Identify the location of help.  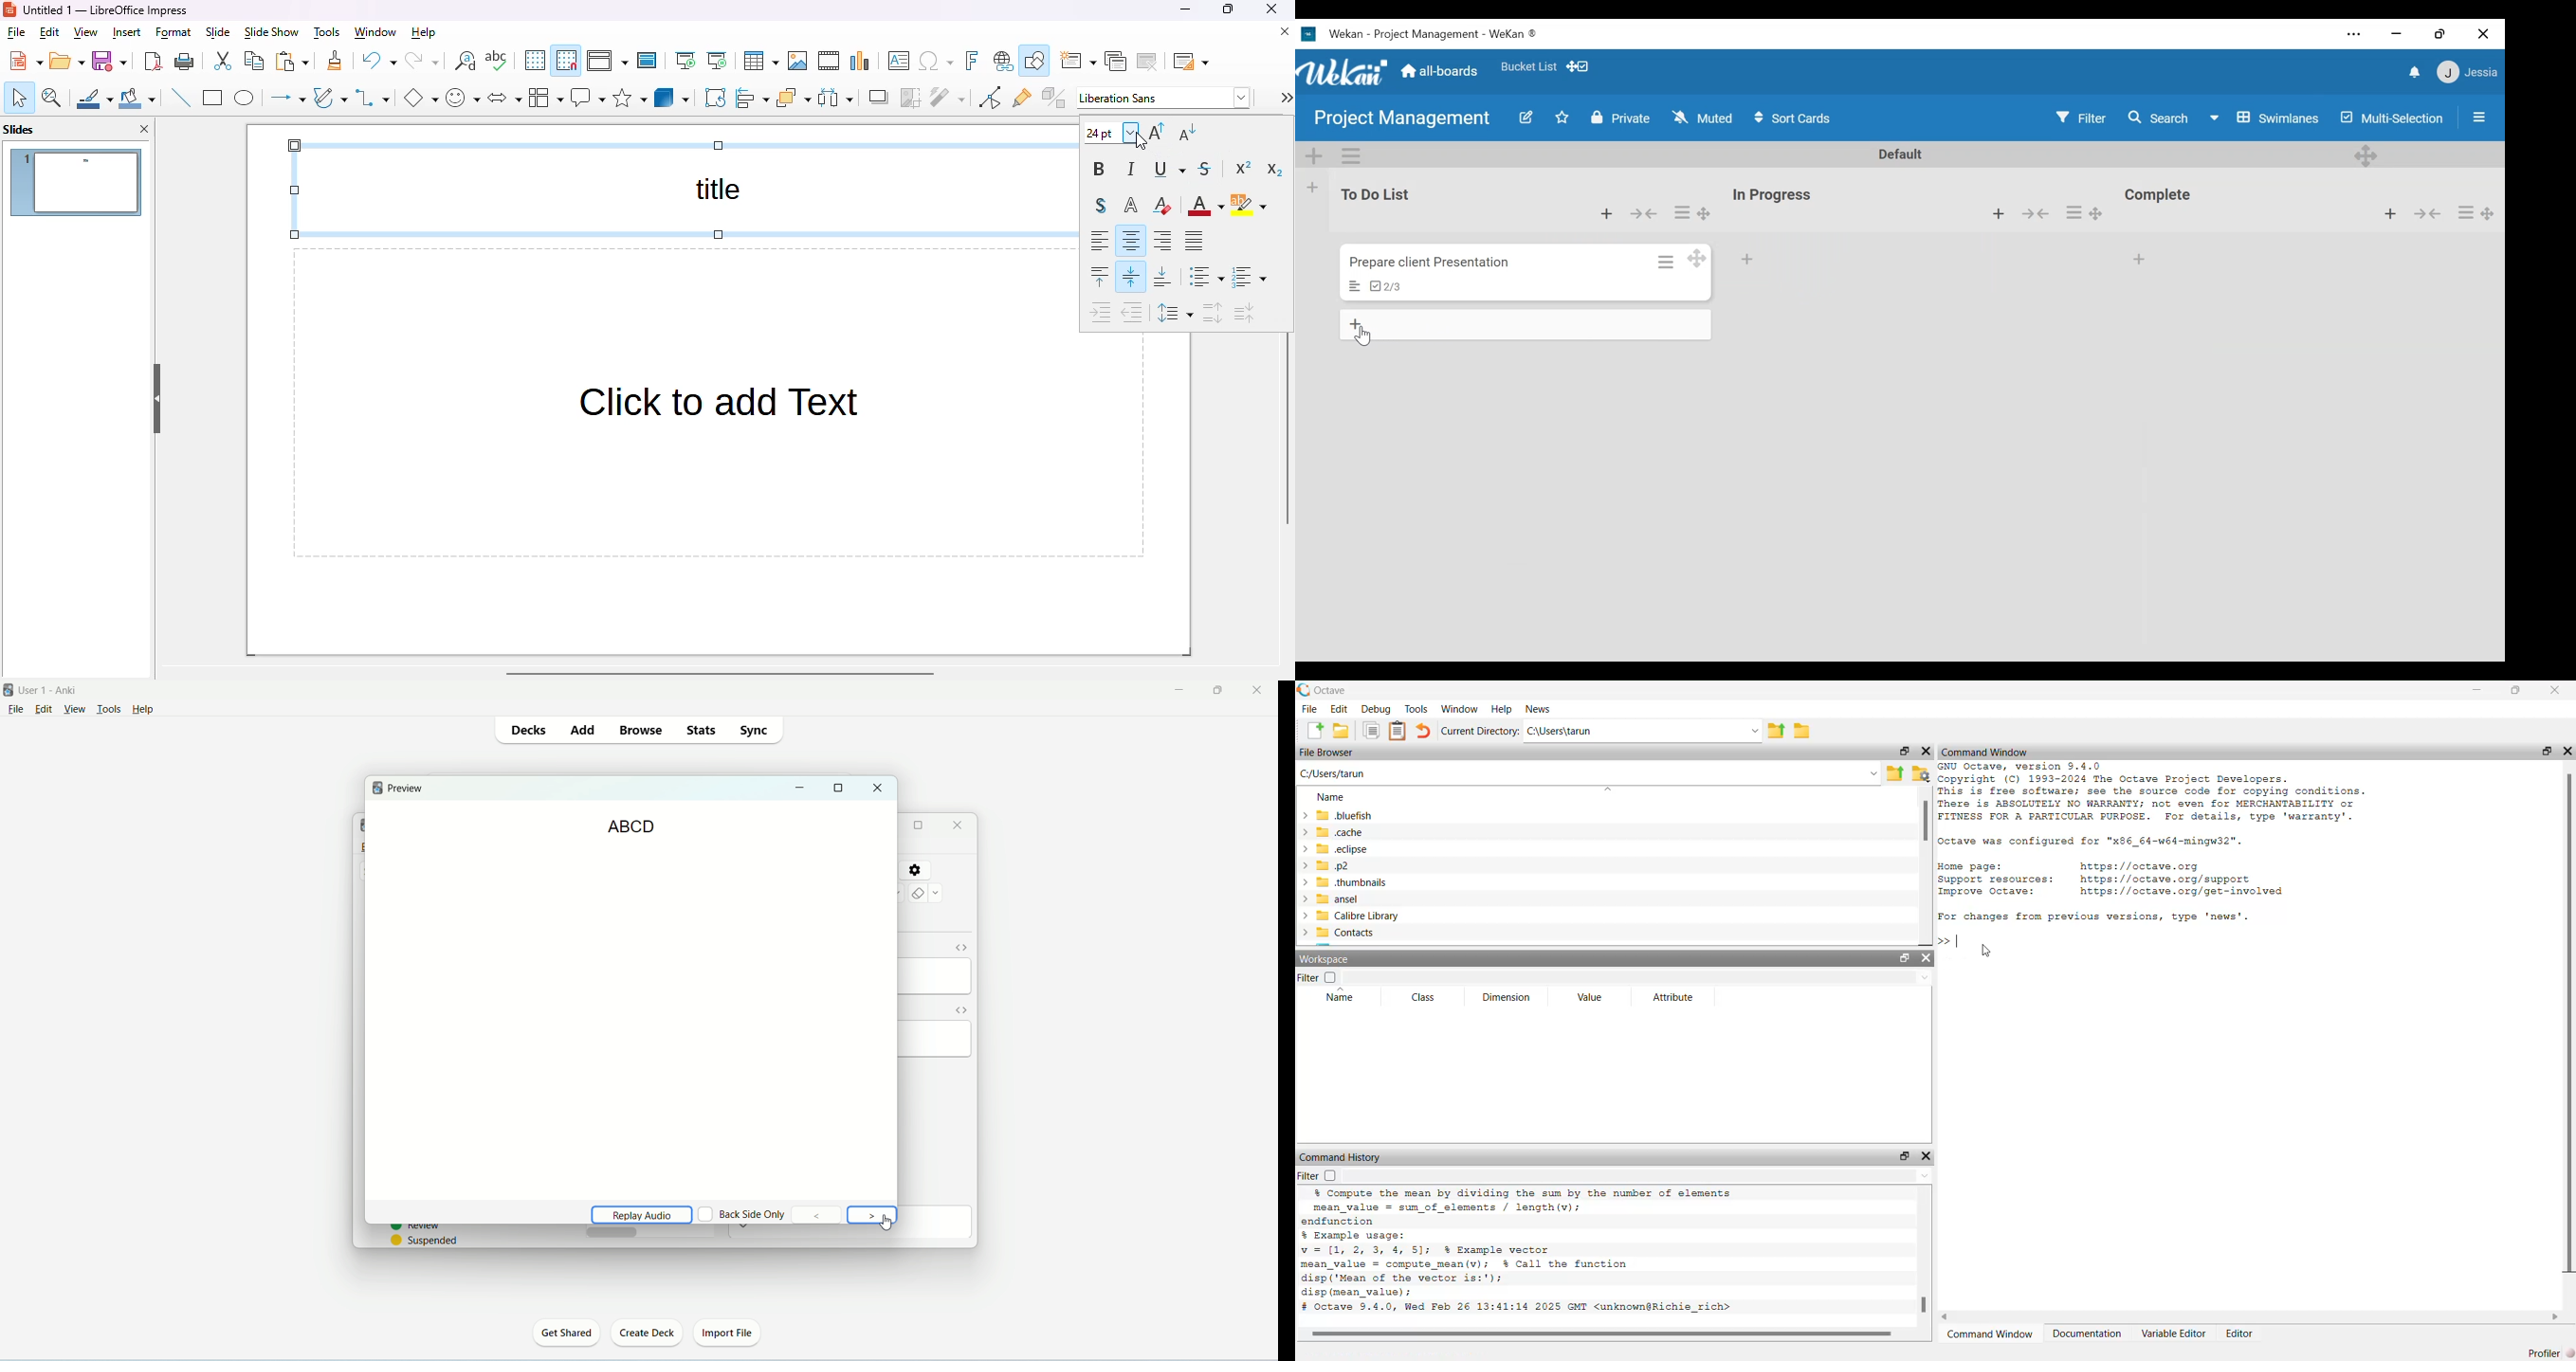
(150, 708).